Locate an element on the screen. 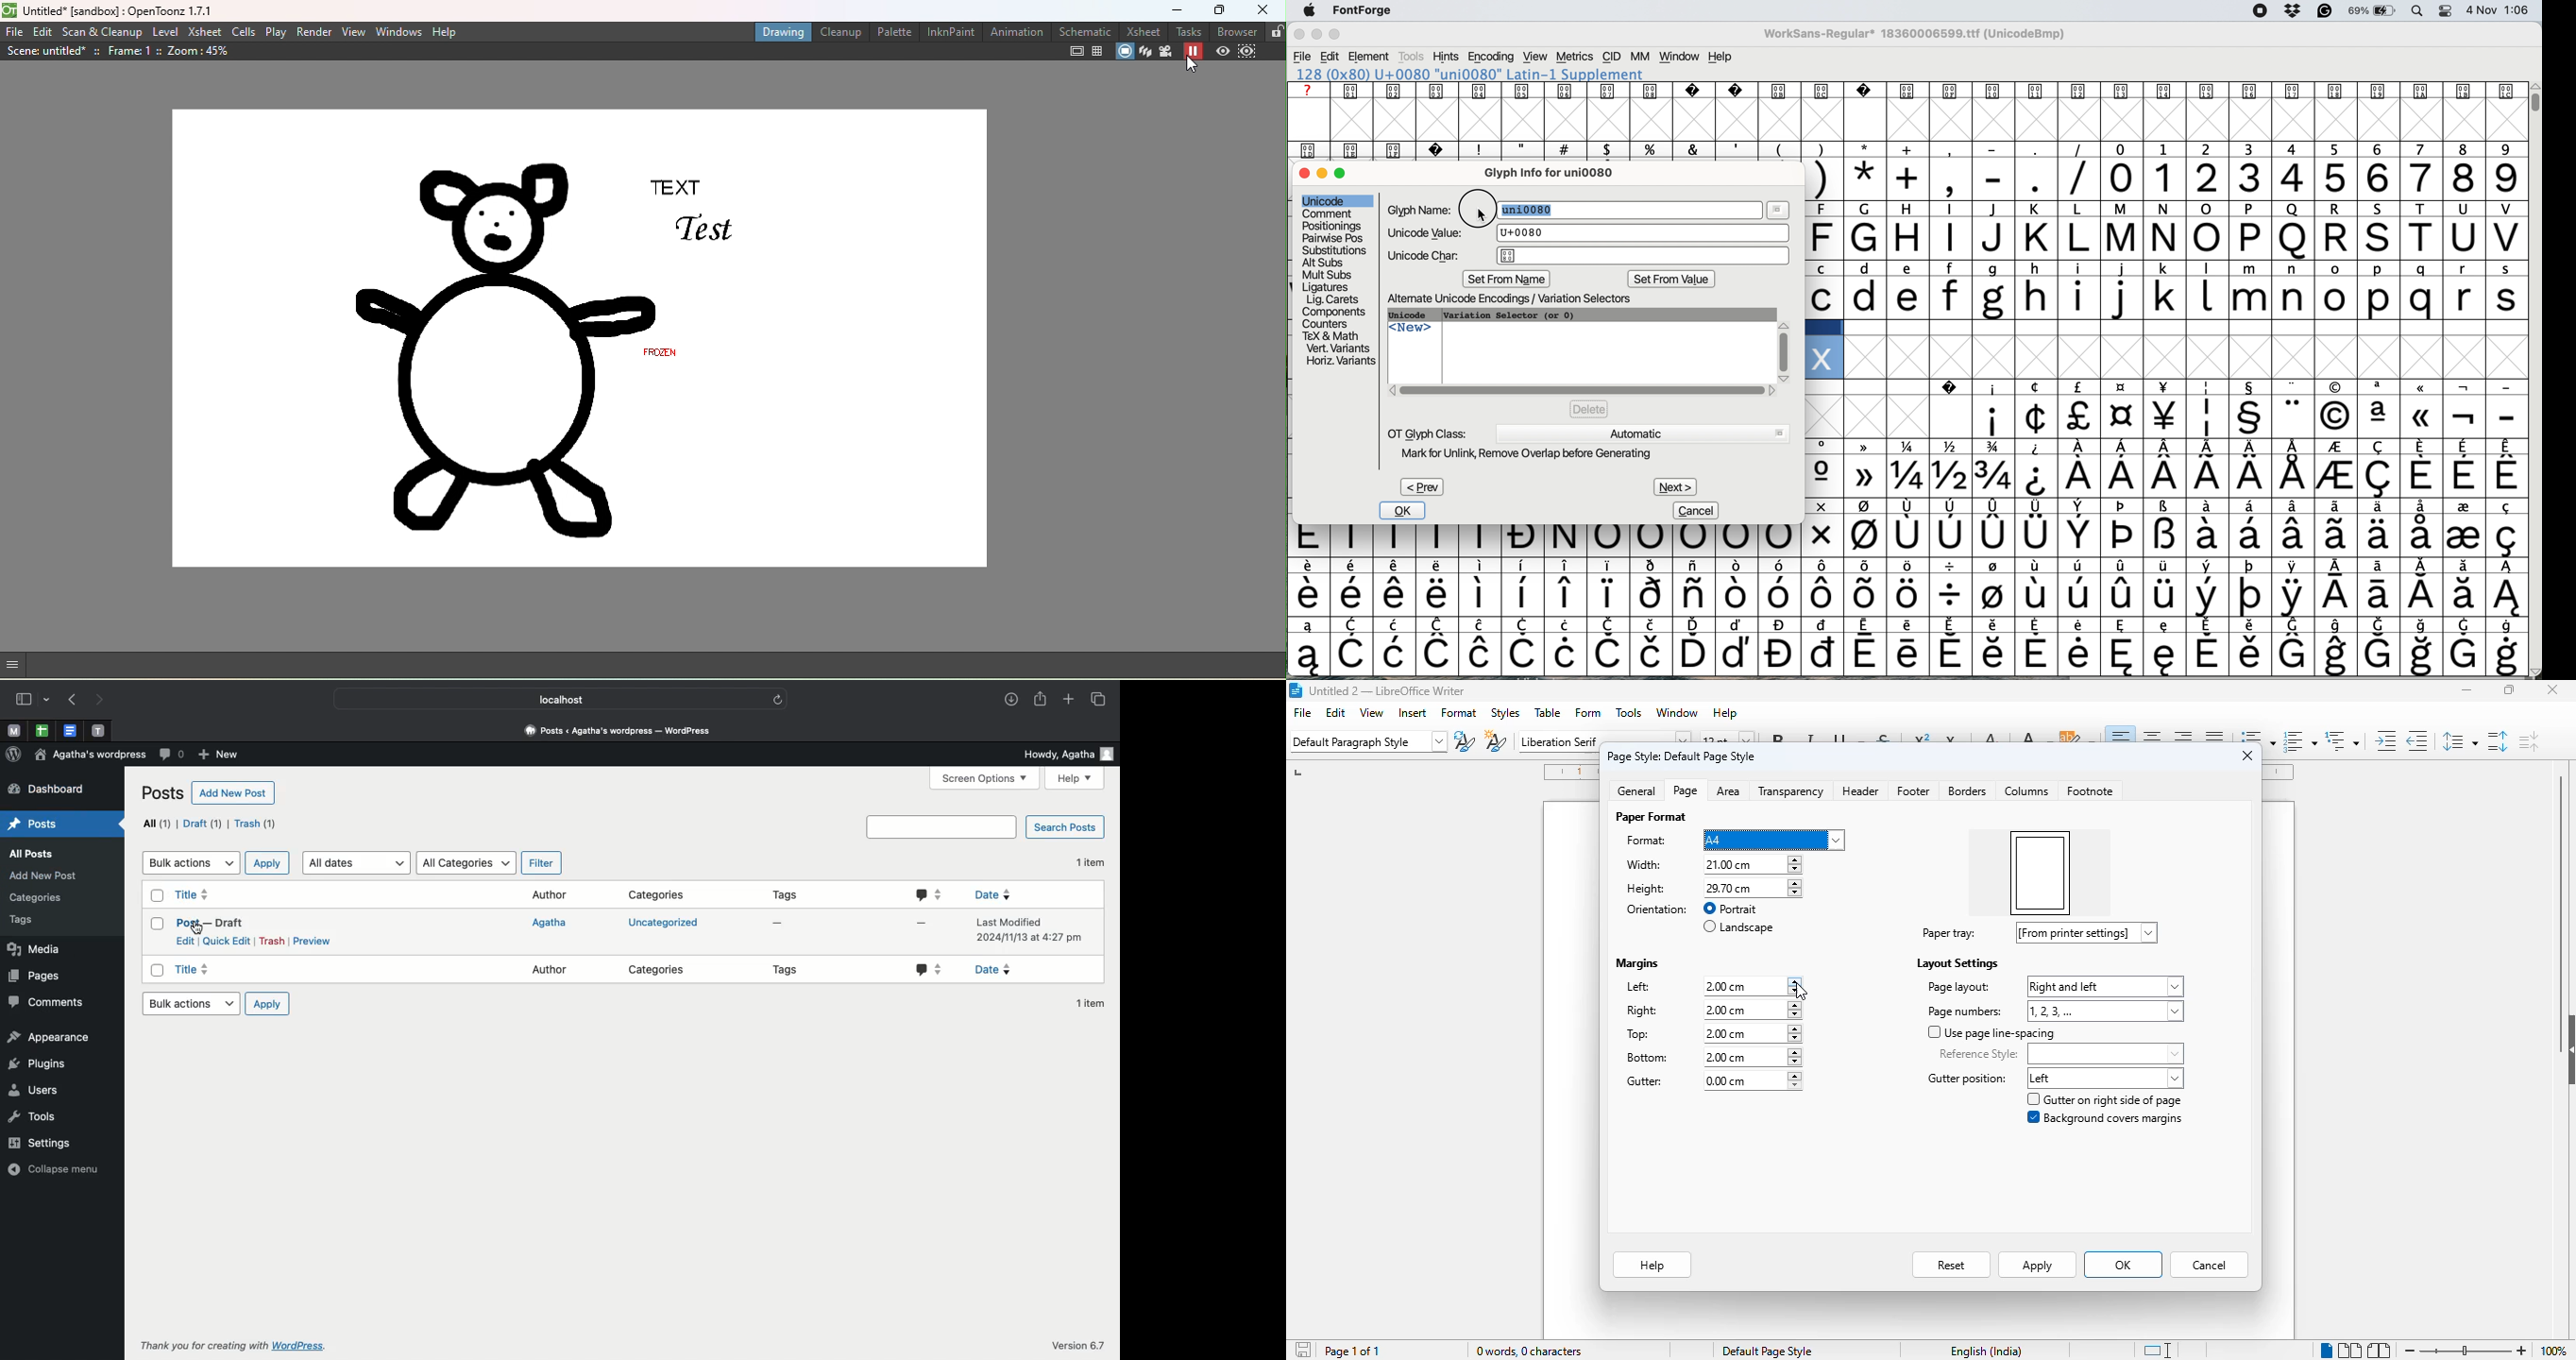  Add new tab is located at coordinates (1068, 700).